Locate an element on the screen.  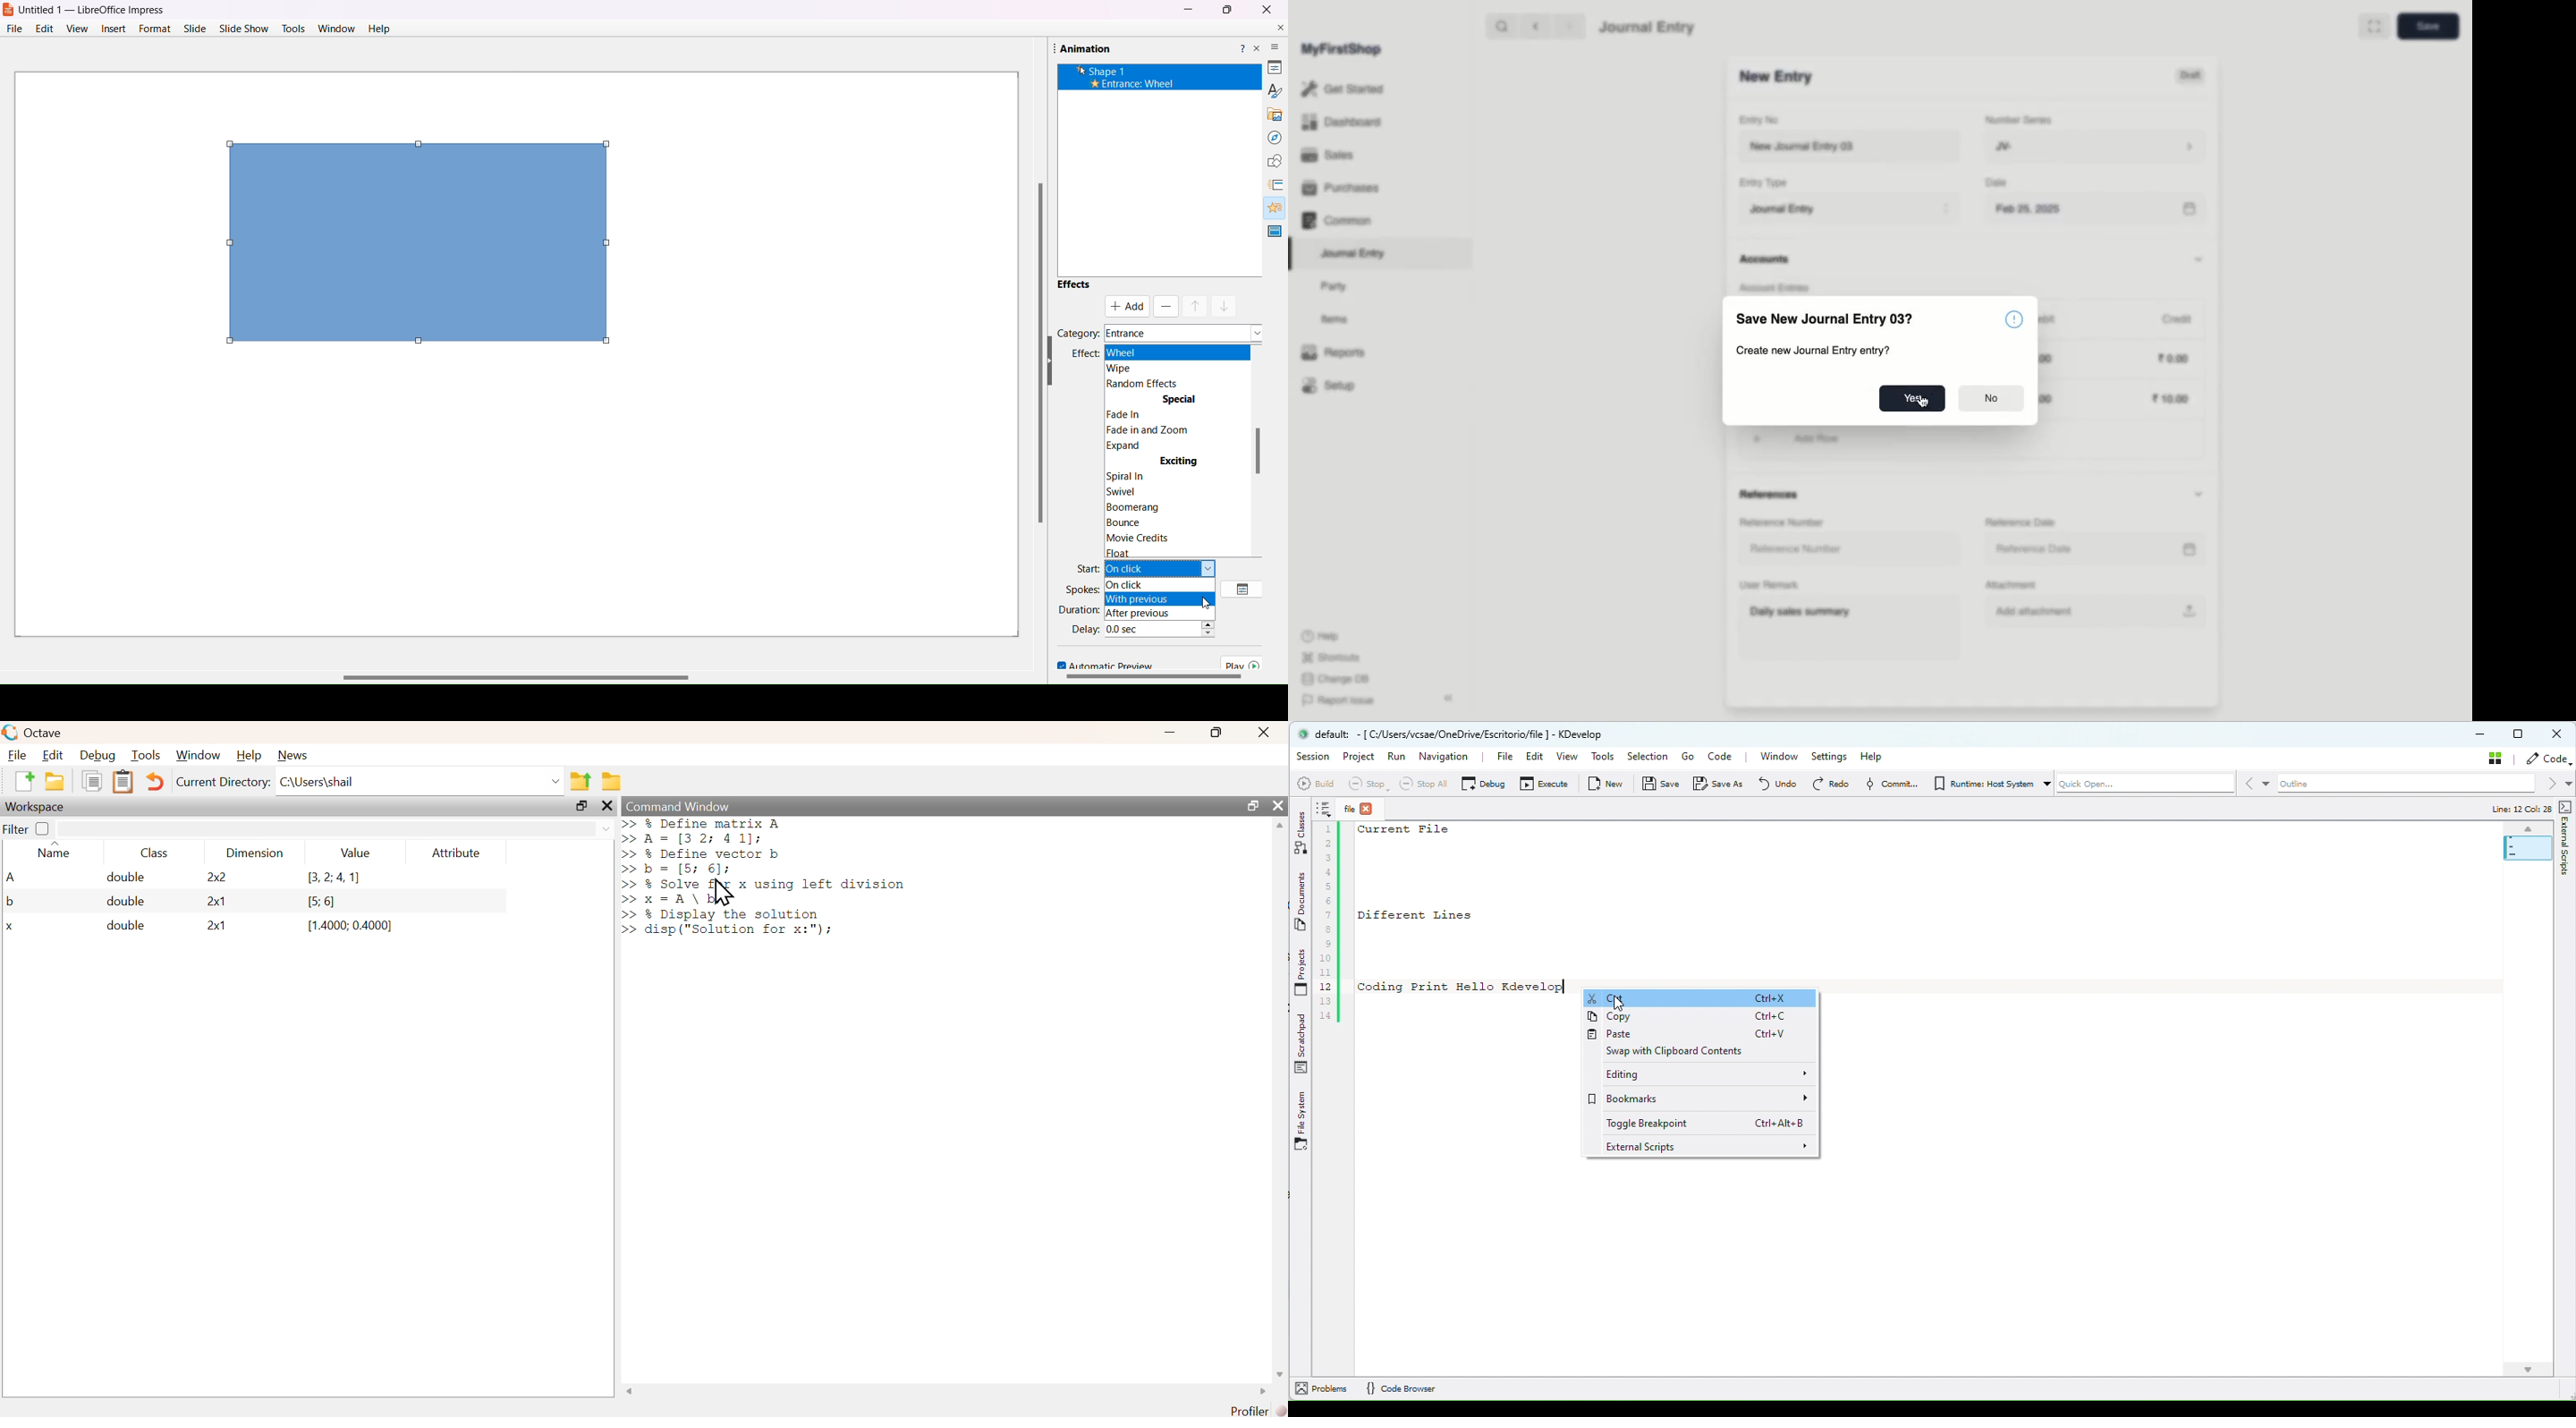
Get Started is located at coordinates (1344, 90).